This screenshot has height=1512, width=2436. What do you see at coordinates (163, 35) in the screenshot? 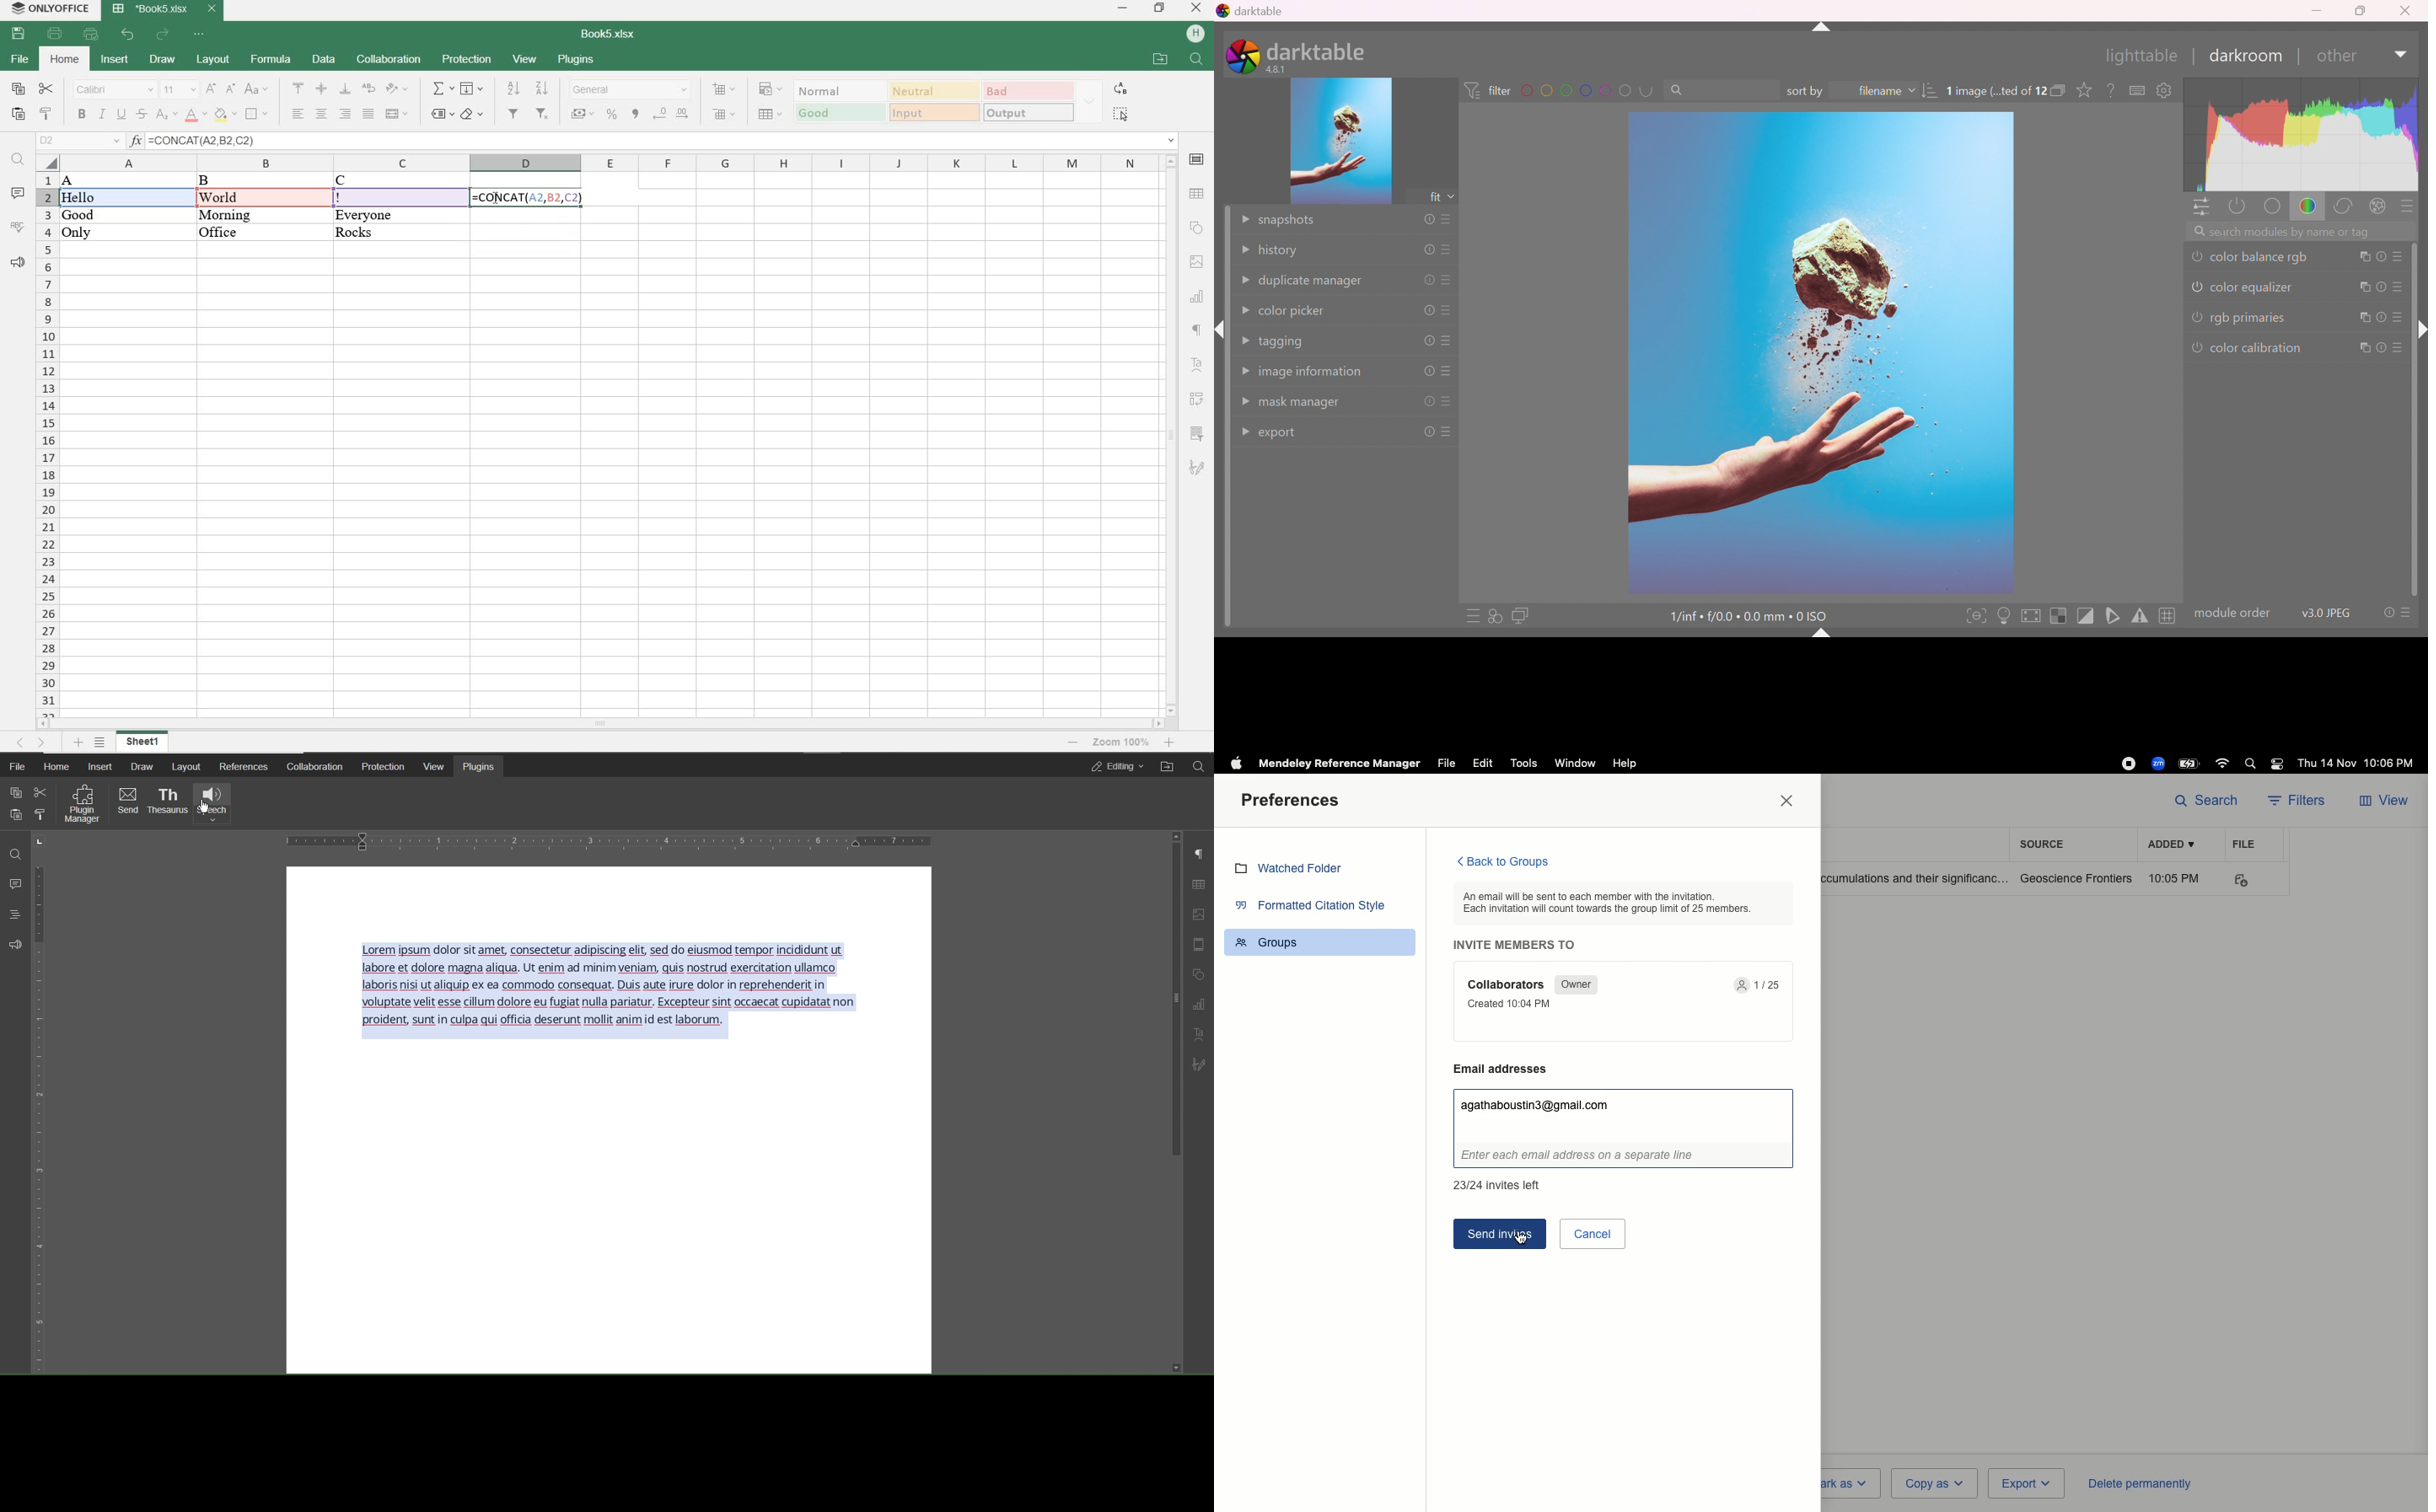
I see `REDO` at bounding box center [163, 35].